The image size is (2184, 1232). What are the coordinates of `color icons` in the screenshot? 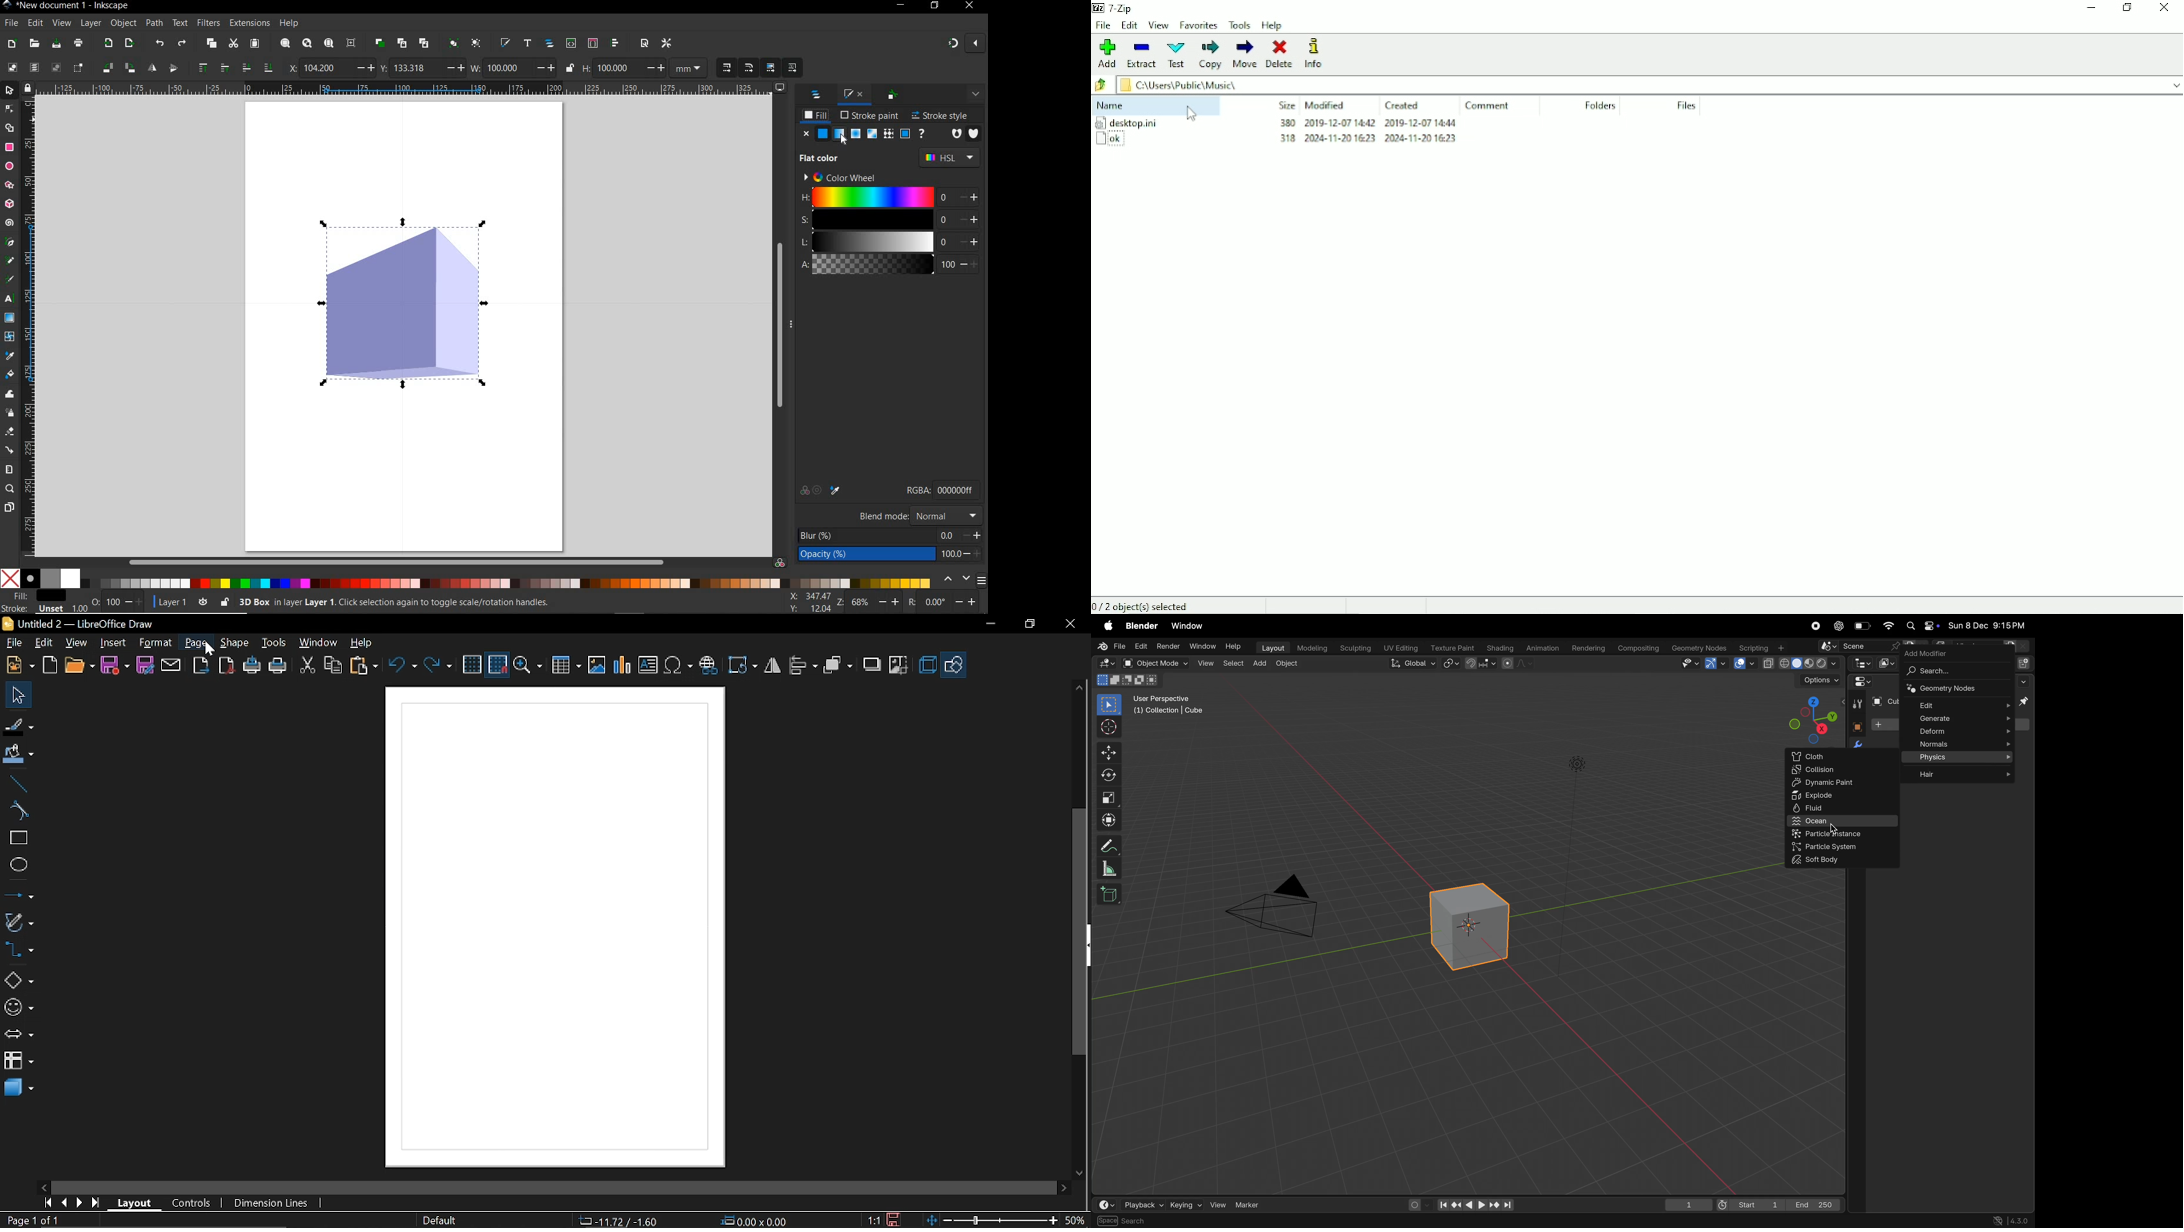 It's located at (822, 491).